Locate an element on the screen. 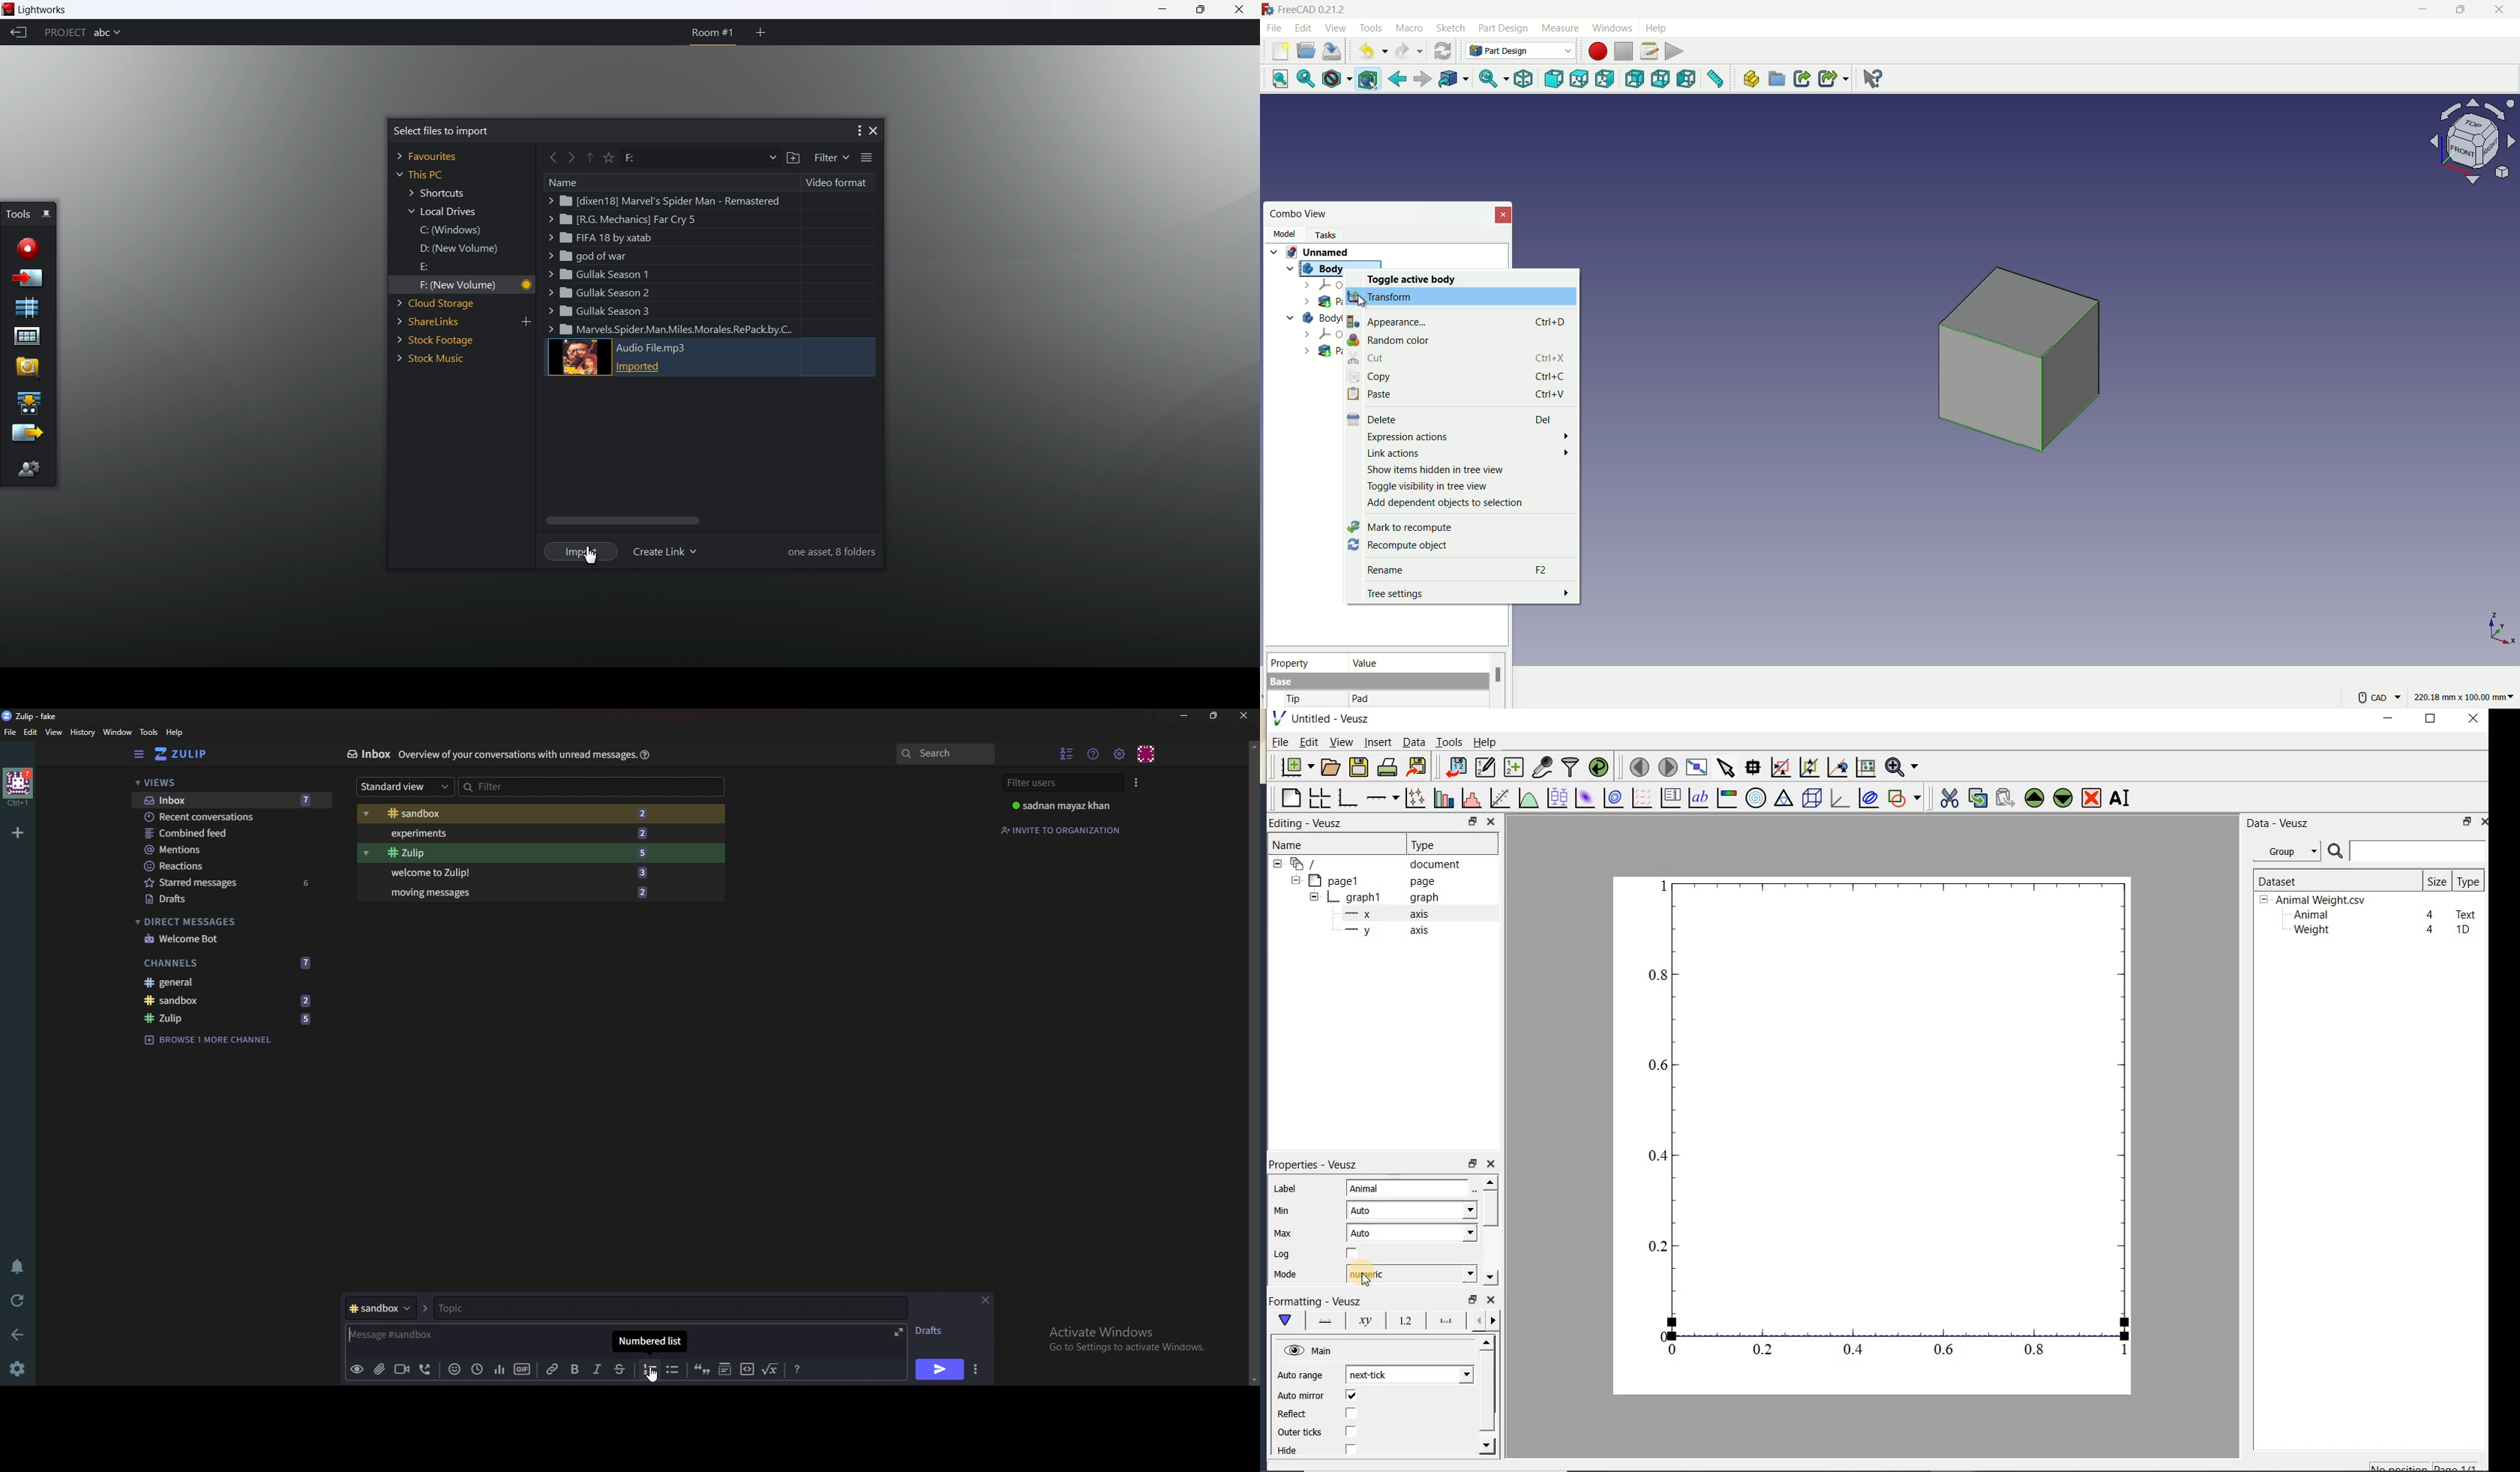  3d graph is located at coordinates (1838, 798).